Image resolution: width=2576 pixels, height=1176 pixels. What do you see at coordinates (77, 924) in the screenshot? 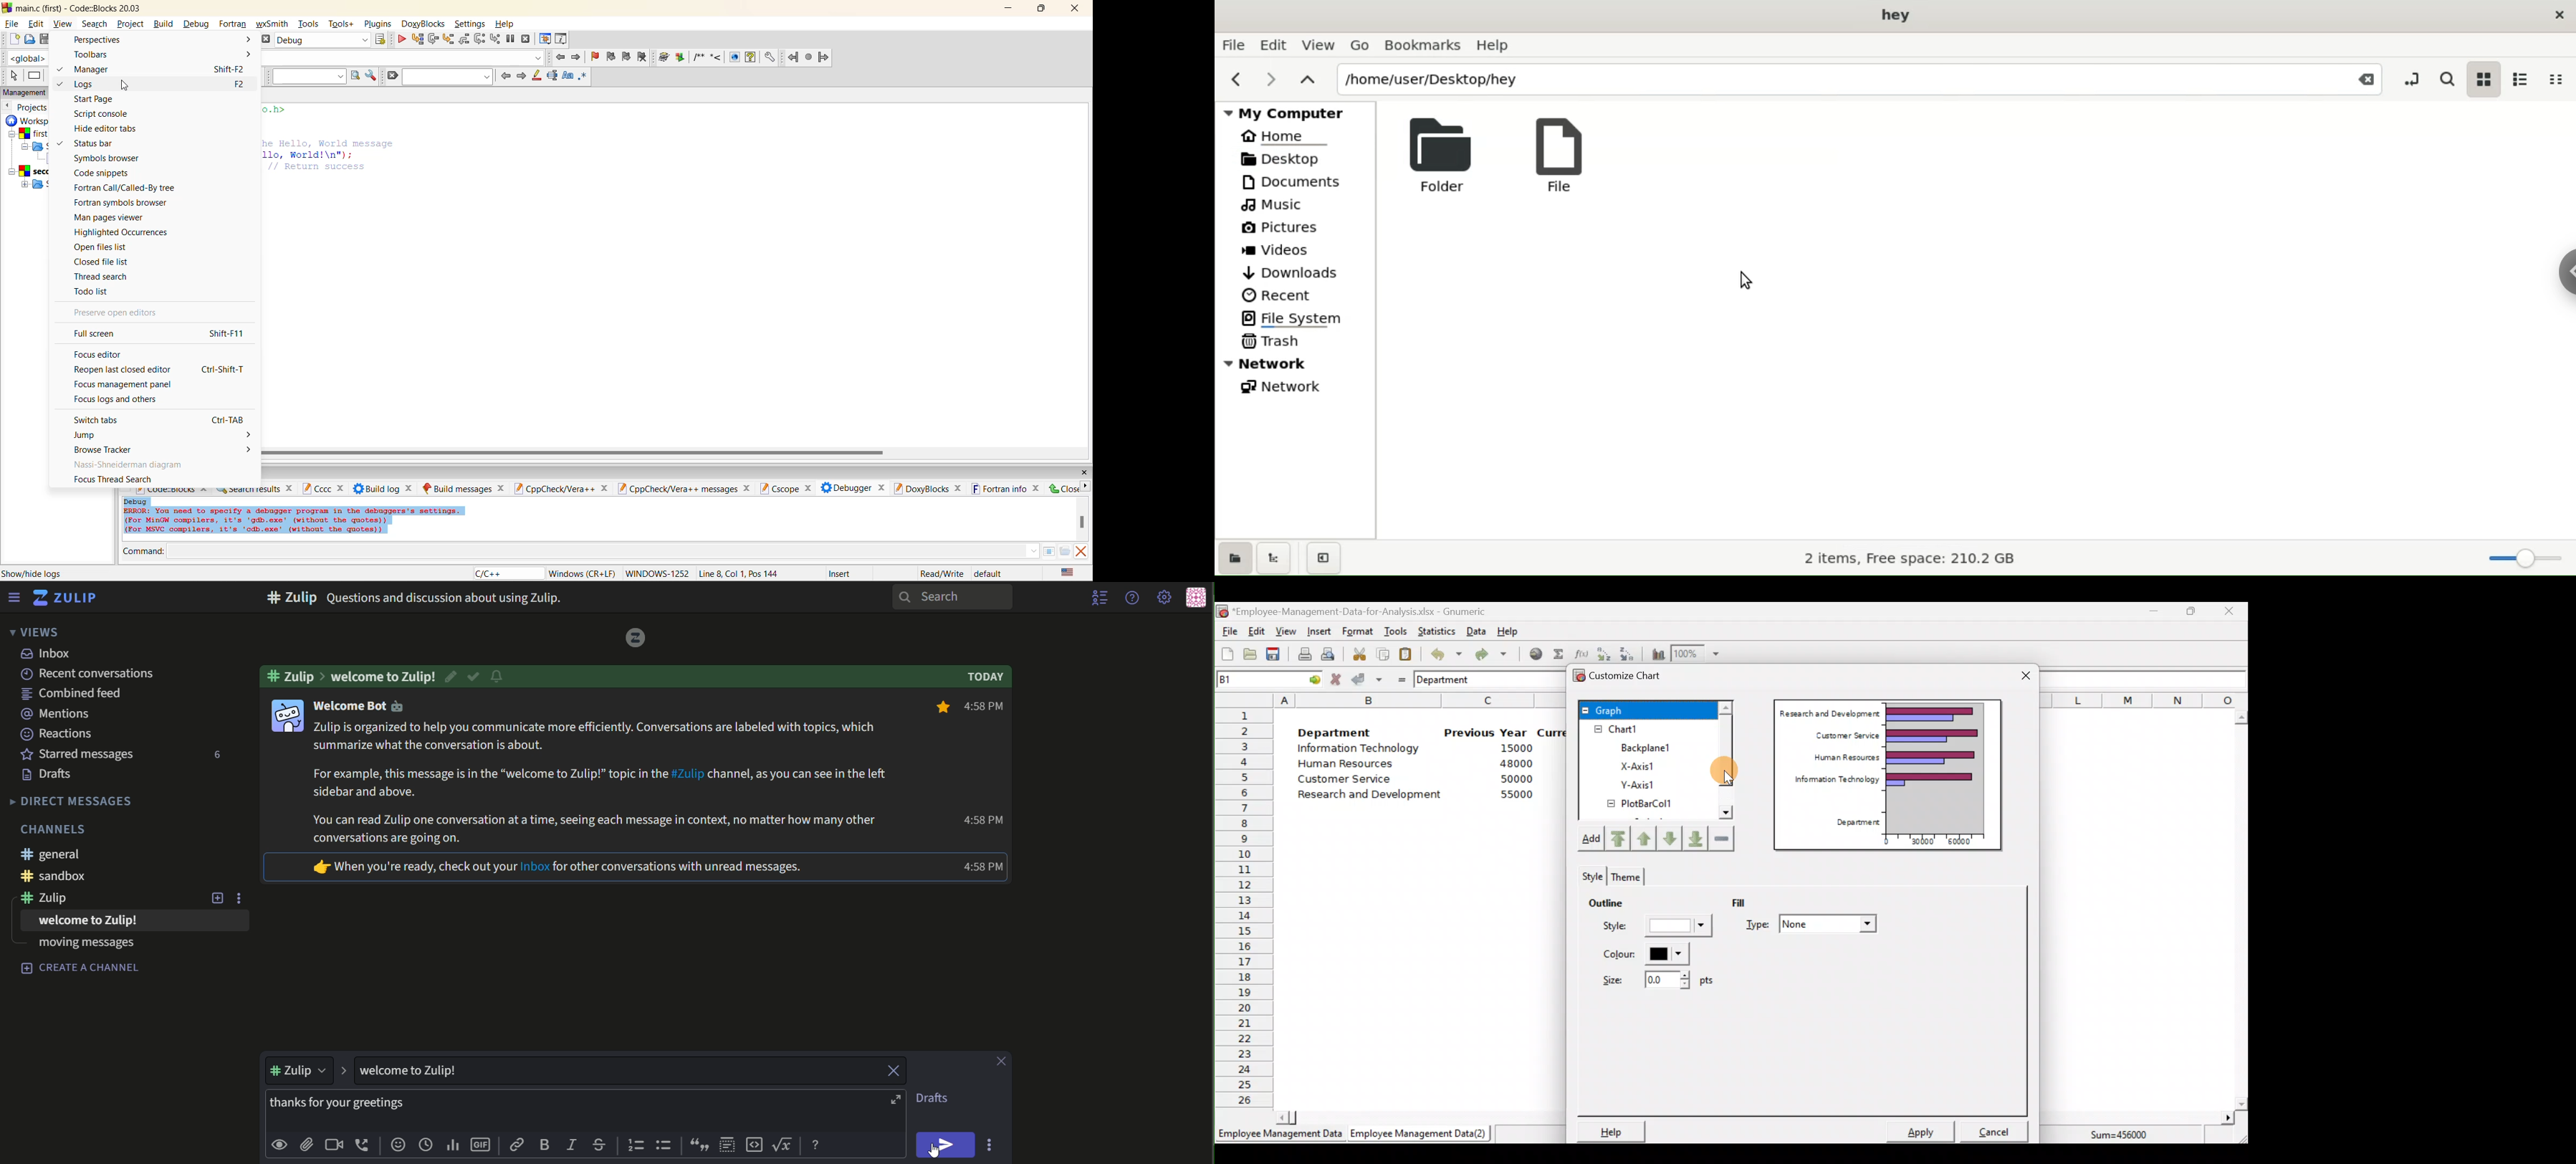
I see `text` at bounding box center [77, 924].